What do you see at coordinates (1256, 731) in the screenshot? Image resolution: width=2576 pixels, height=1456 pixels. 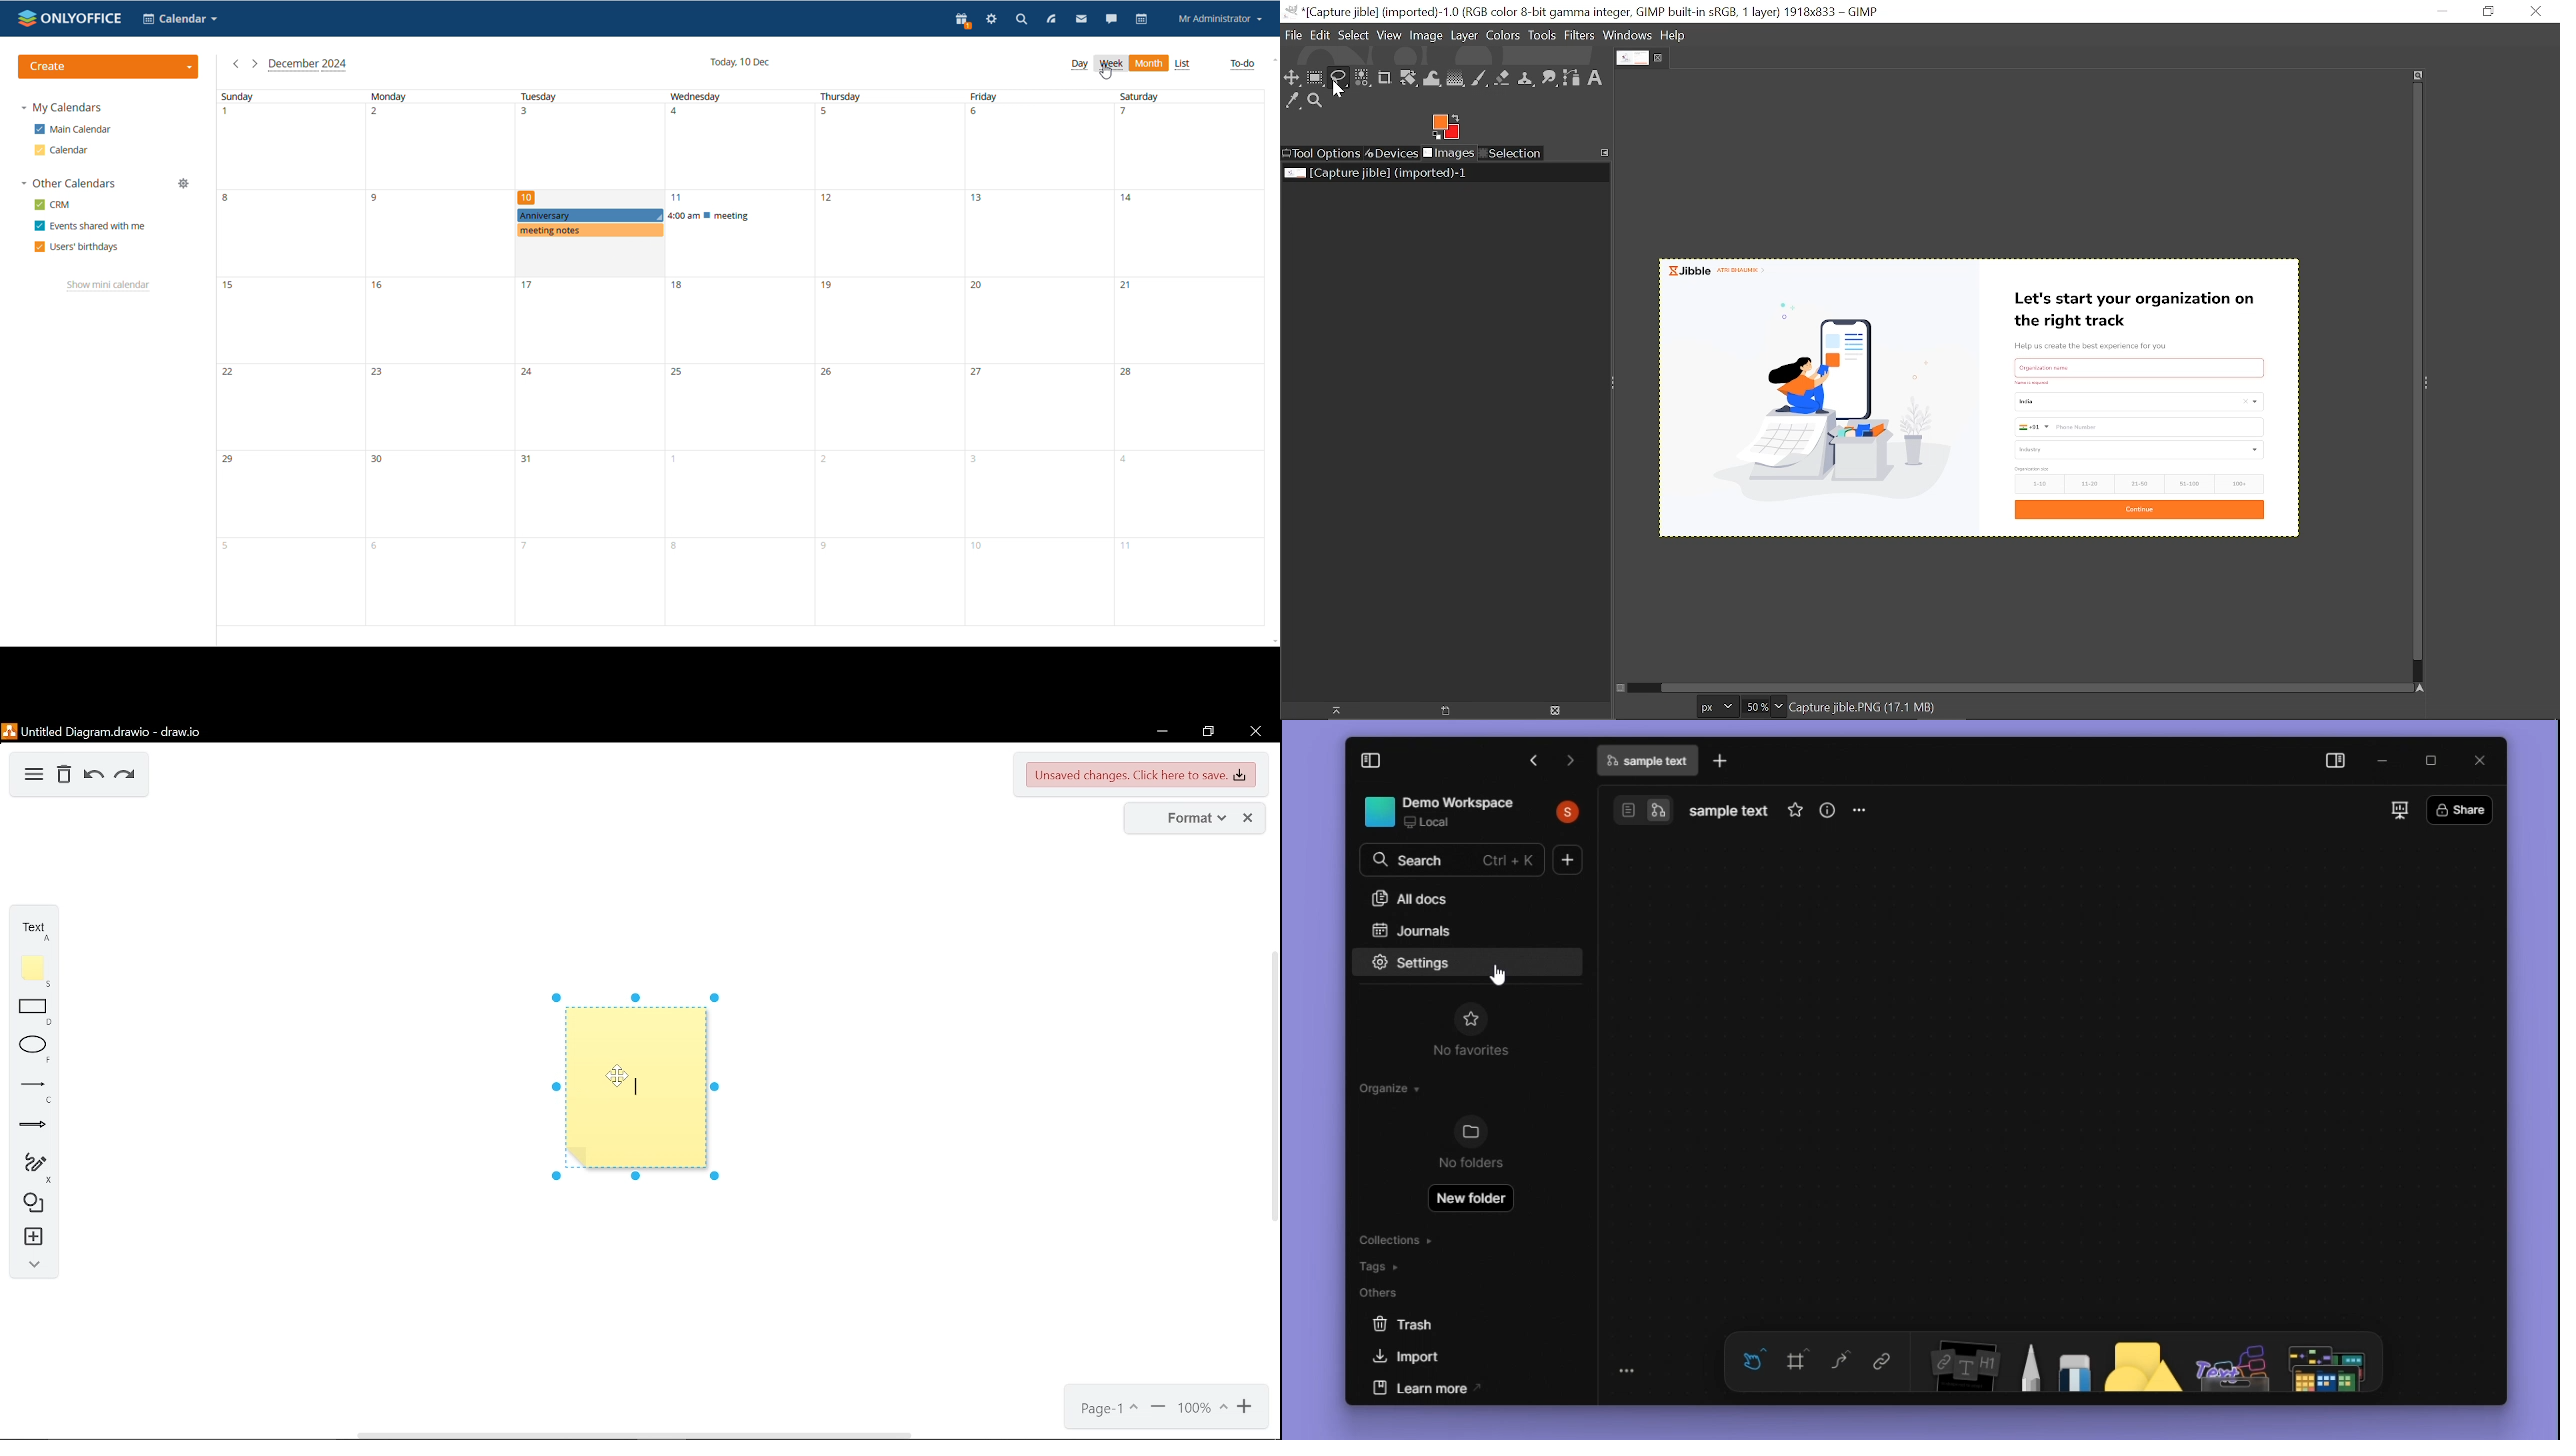 I see `close` at bounding box center [1256, 731].